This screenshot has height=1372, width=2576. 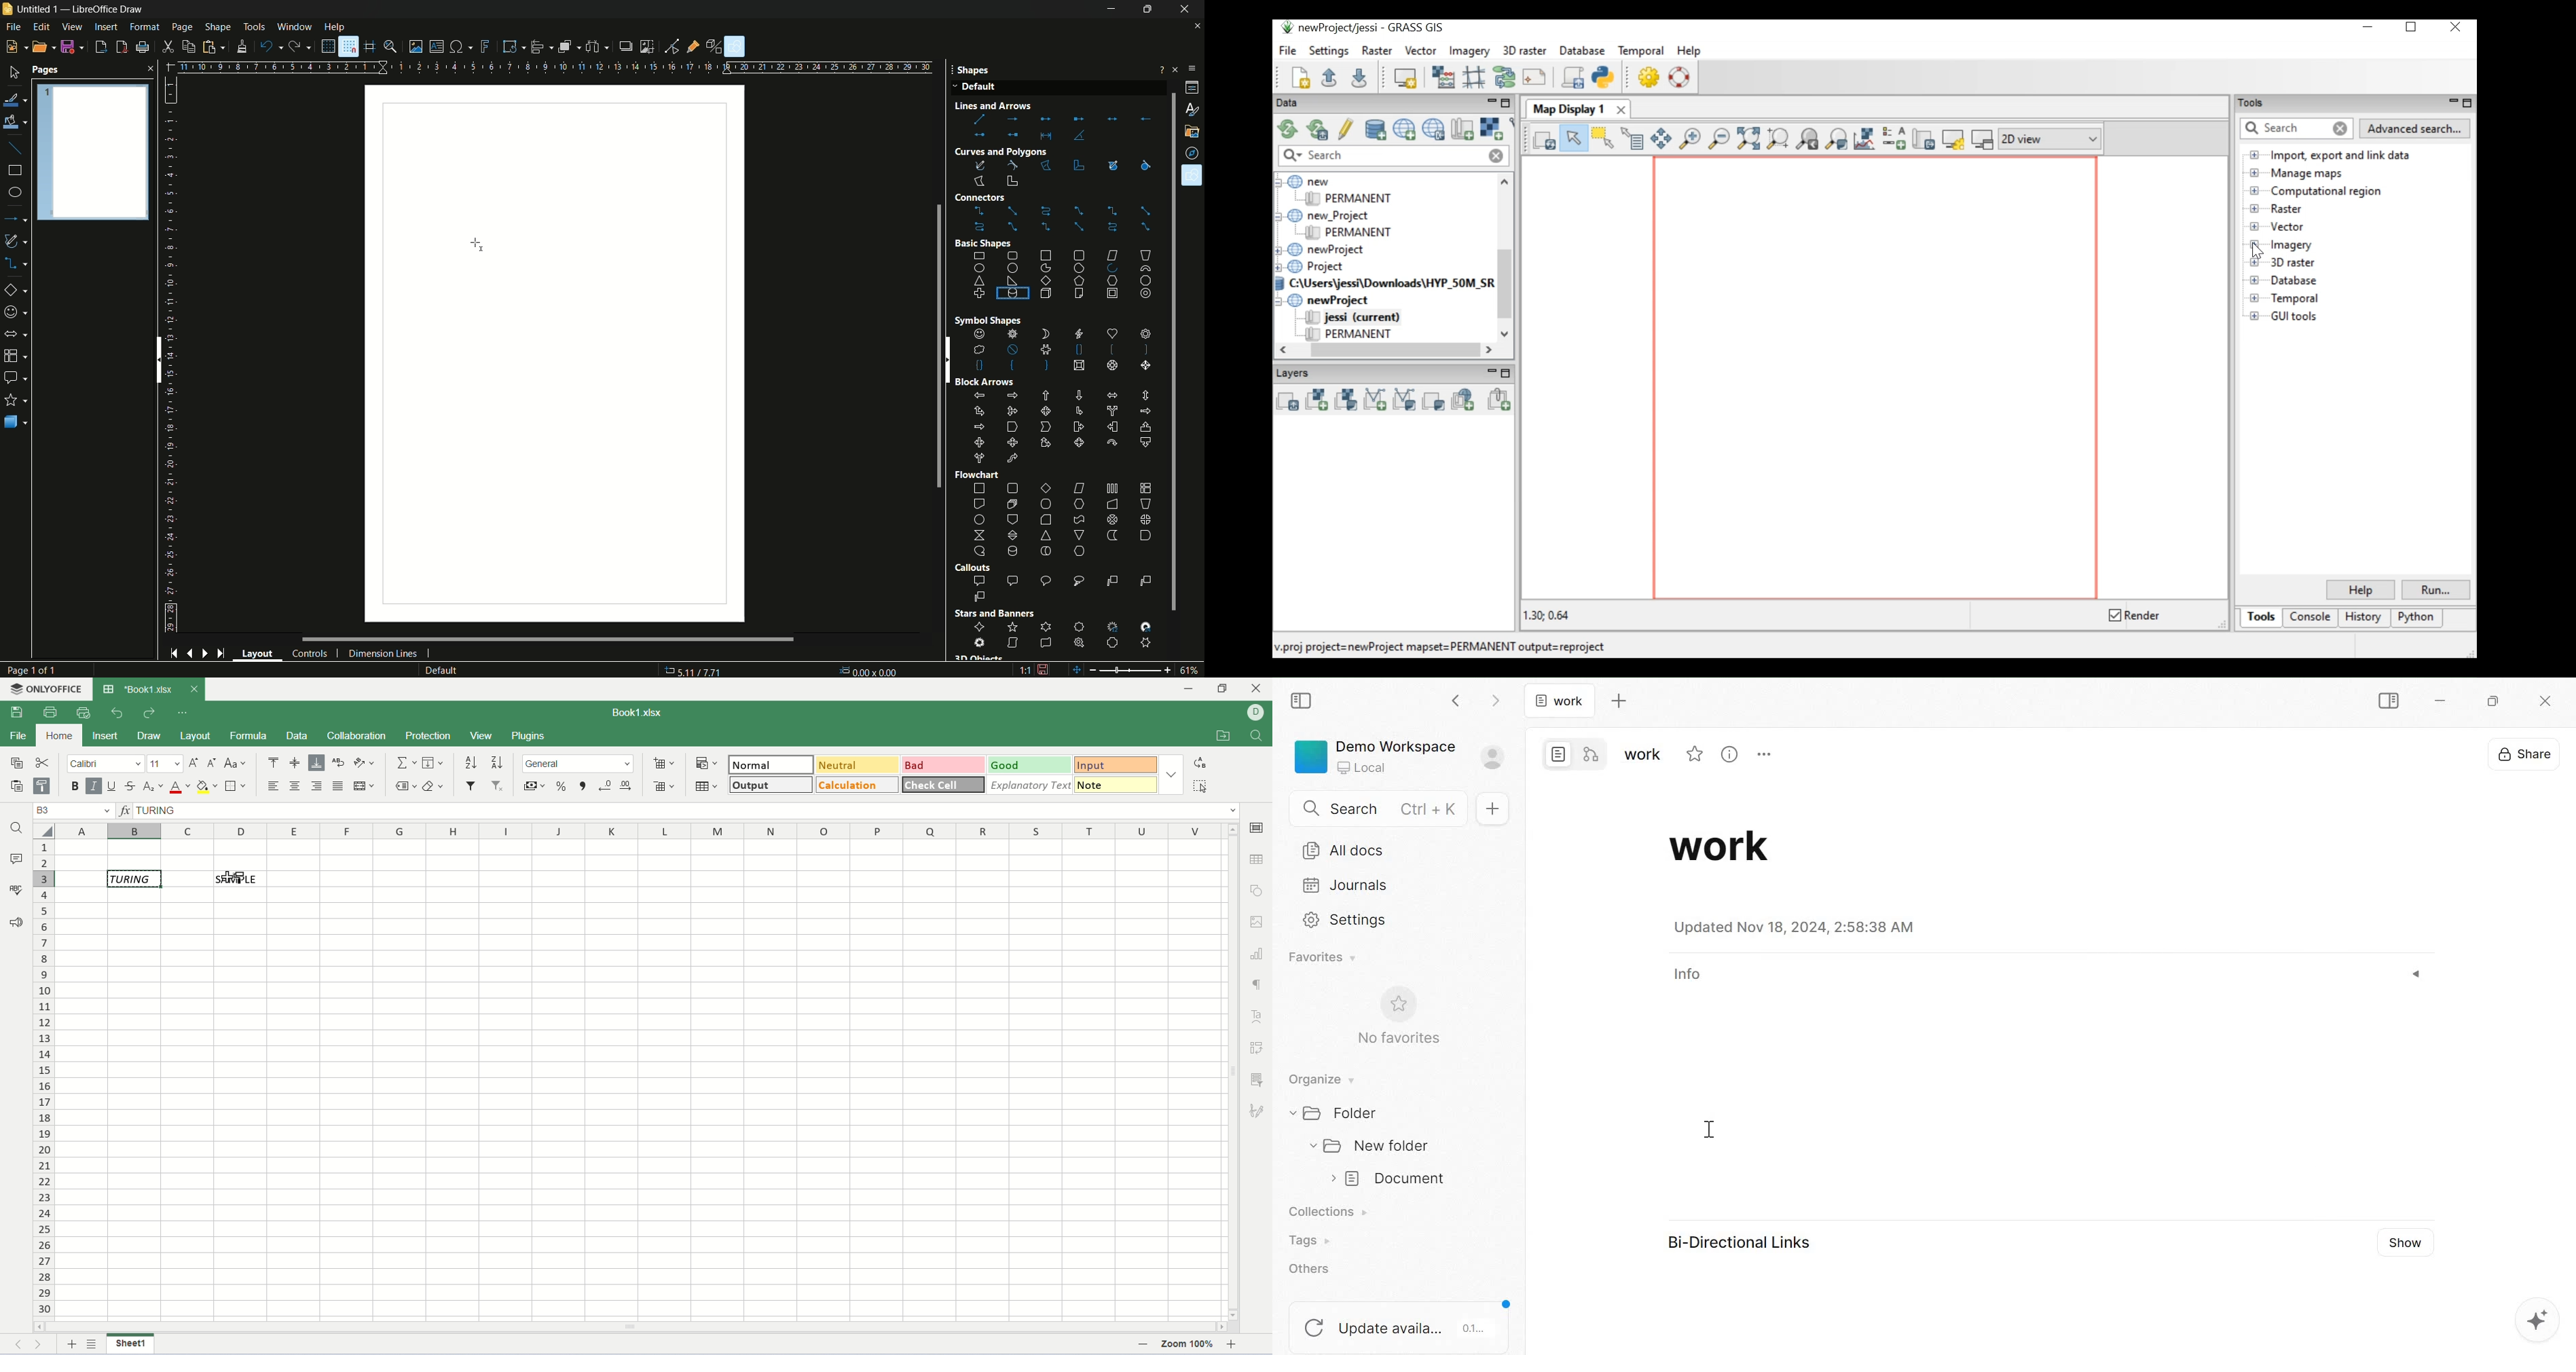 What do you see at coordinates (17, 312) in the screenshot?
I see `symbol shapes` at bounding box center [17, 312].